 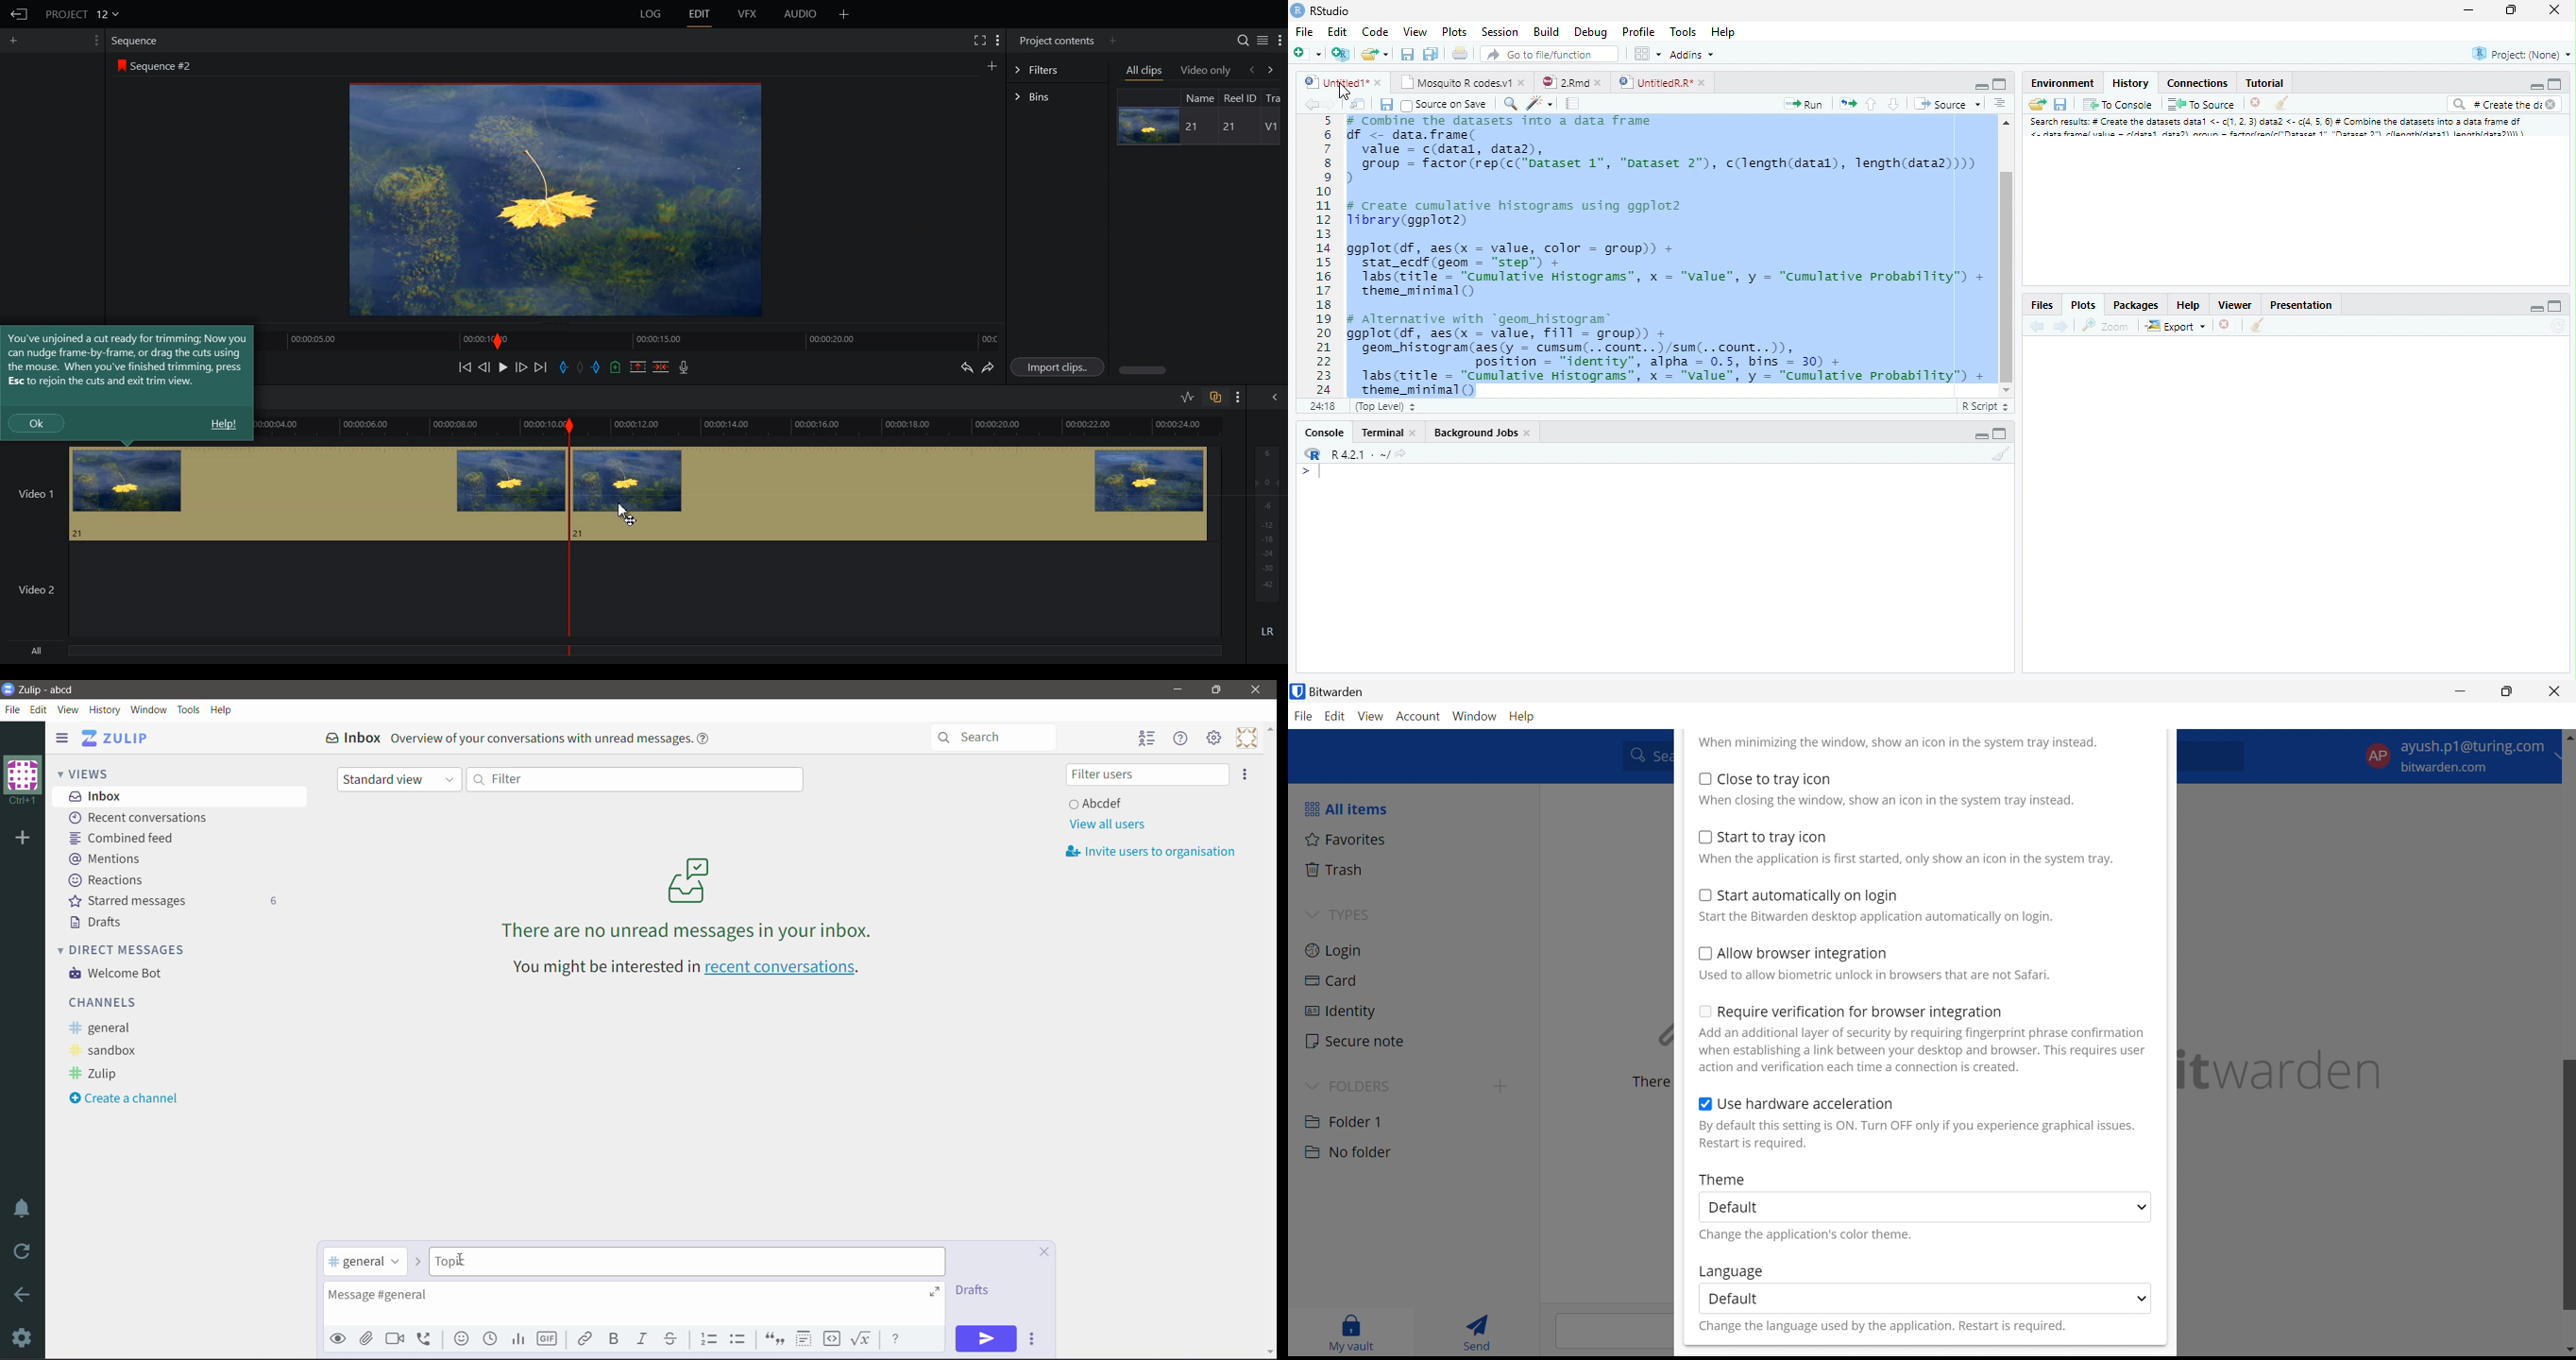 I want to click on Minimize, so click(x=1980, y=435).